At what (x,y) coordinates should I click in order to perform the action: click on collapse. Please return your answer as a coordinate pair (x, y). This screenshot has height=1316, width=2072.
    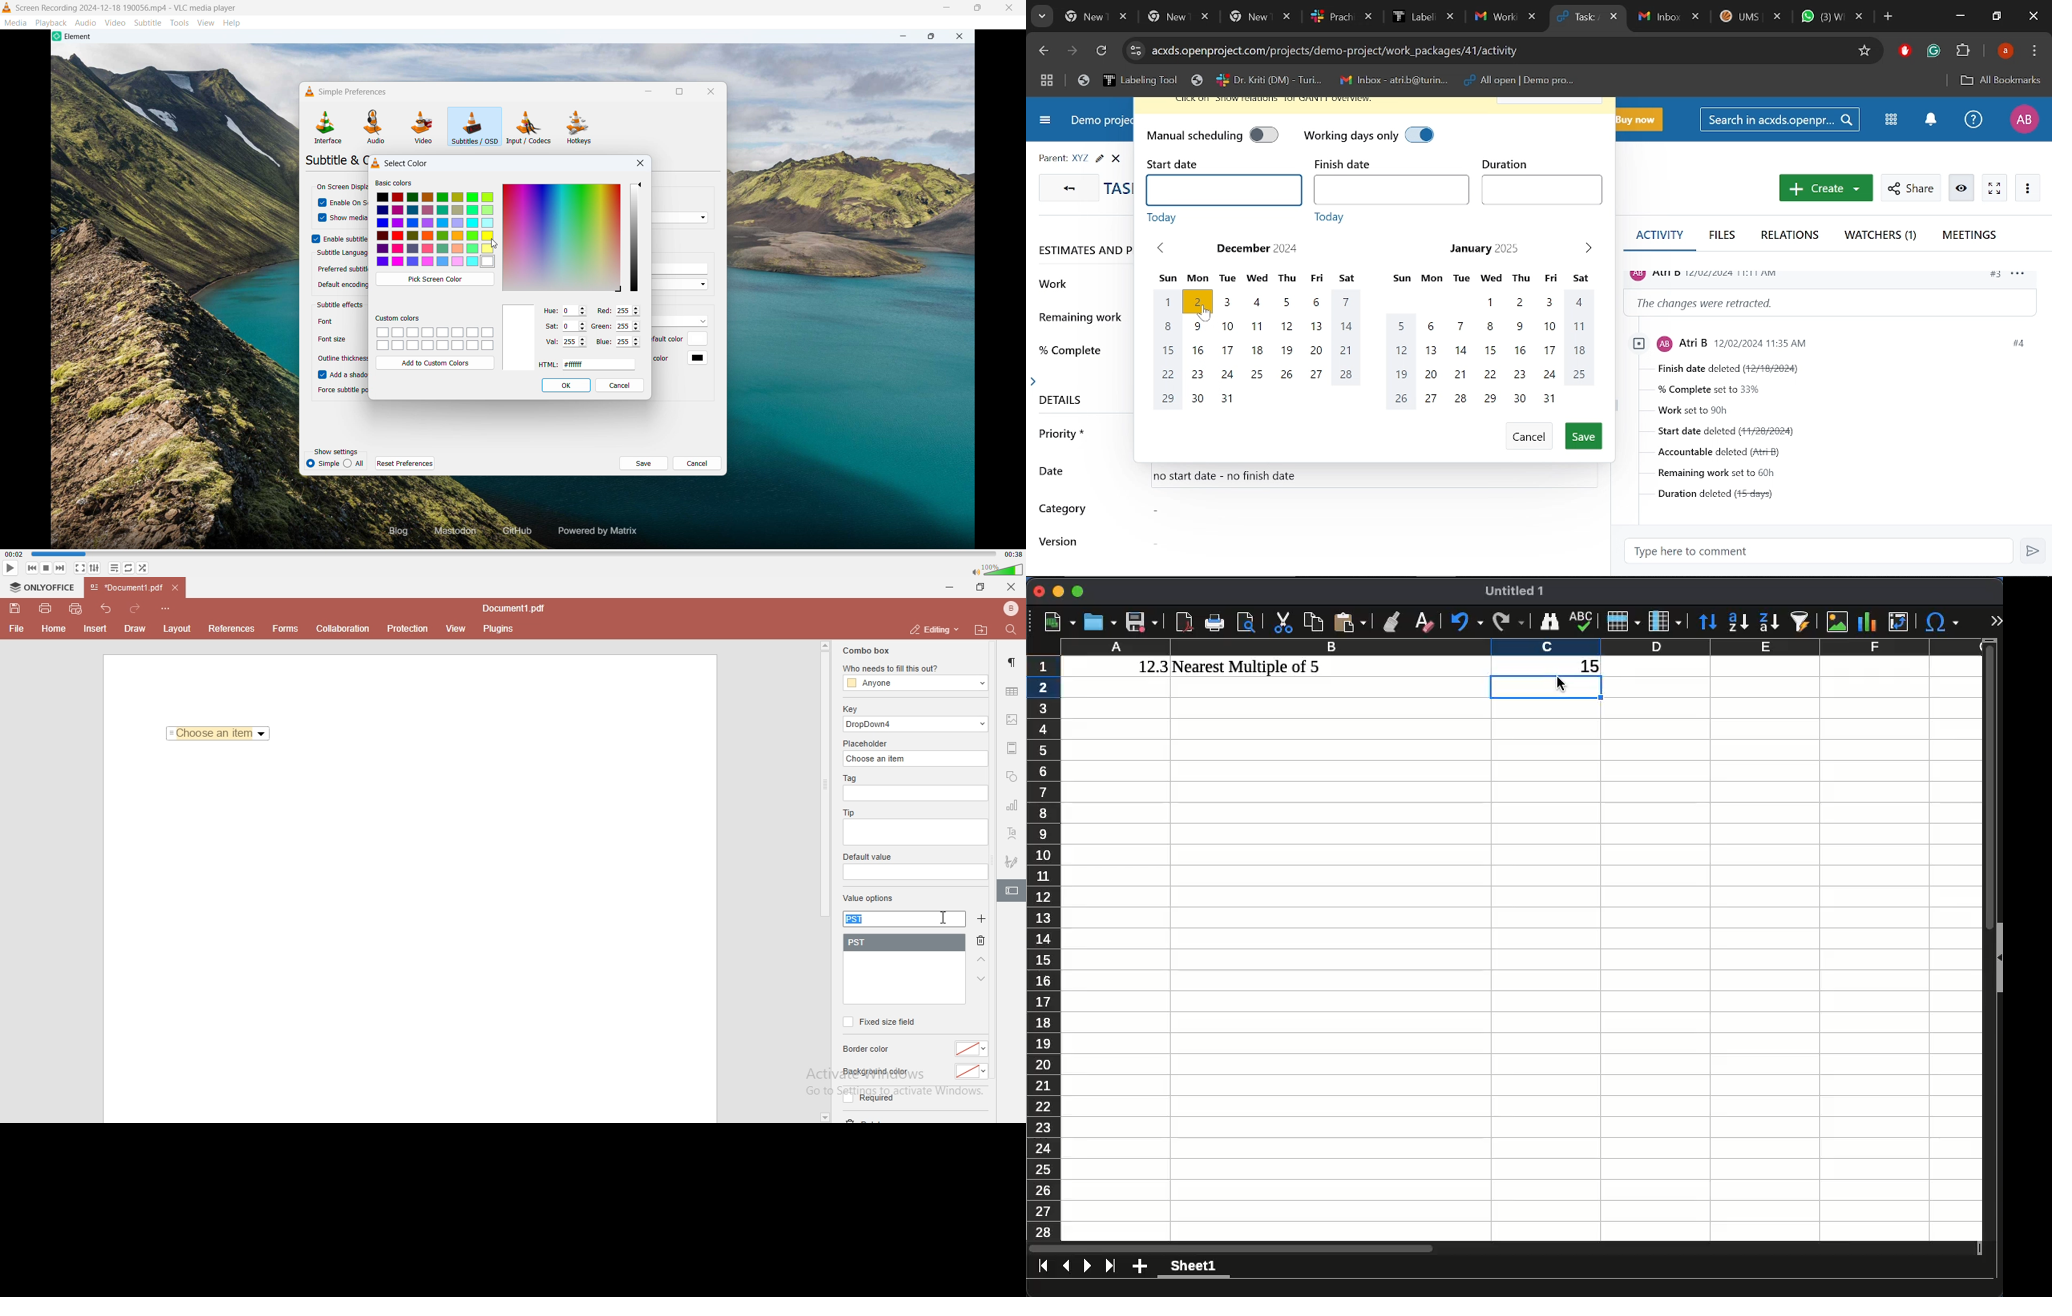
    Looking at the image, I should click on (1997, 958).